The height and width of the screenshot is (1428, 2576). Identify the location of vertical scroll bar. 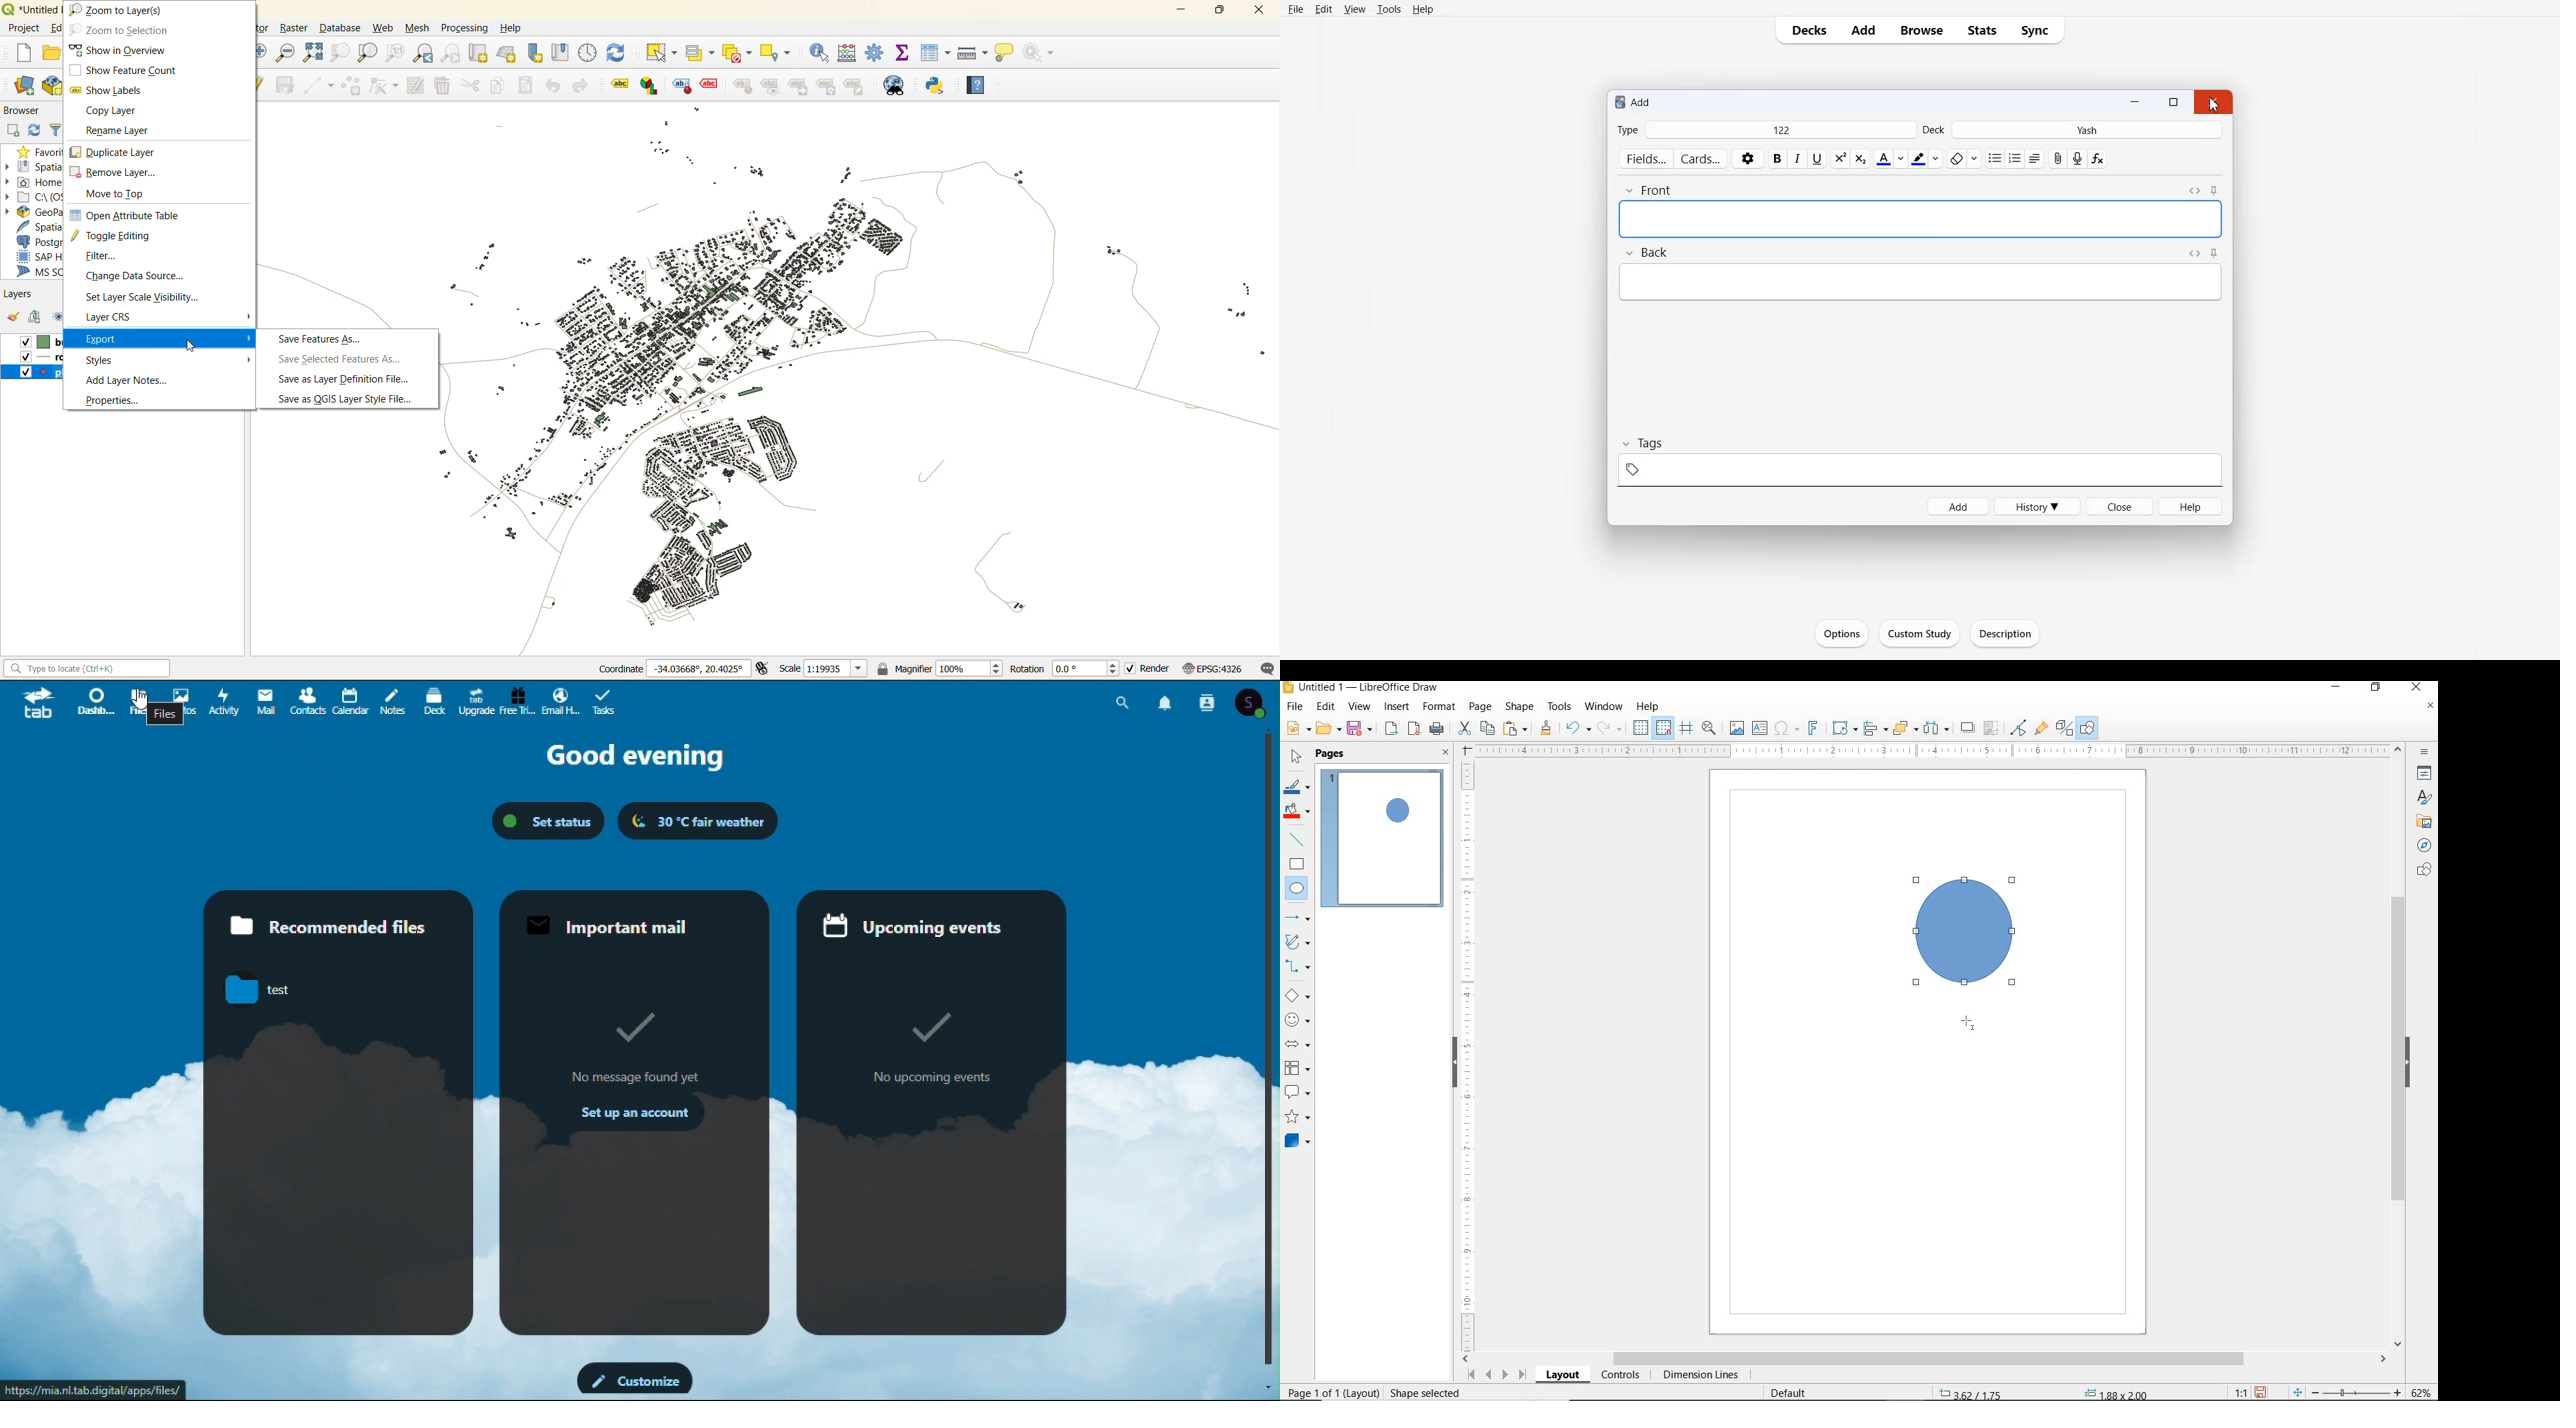
(1272, 1054).